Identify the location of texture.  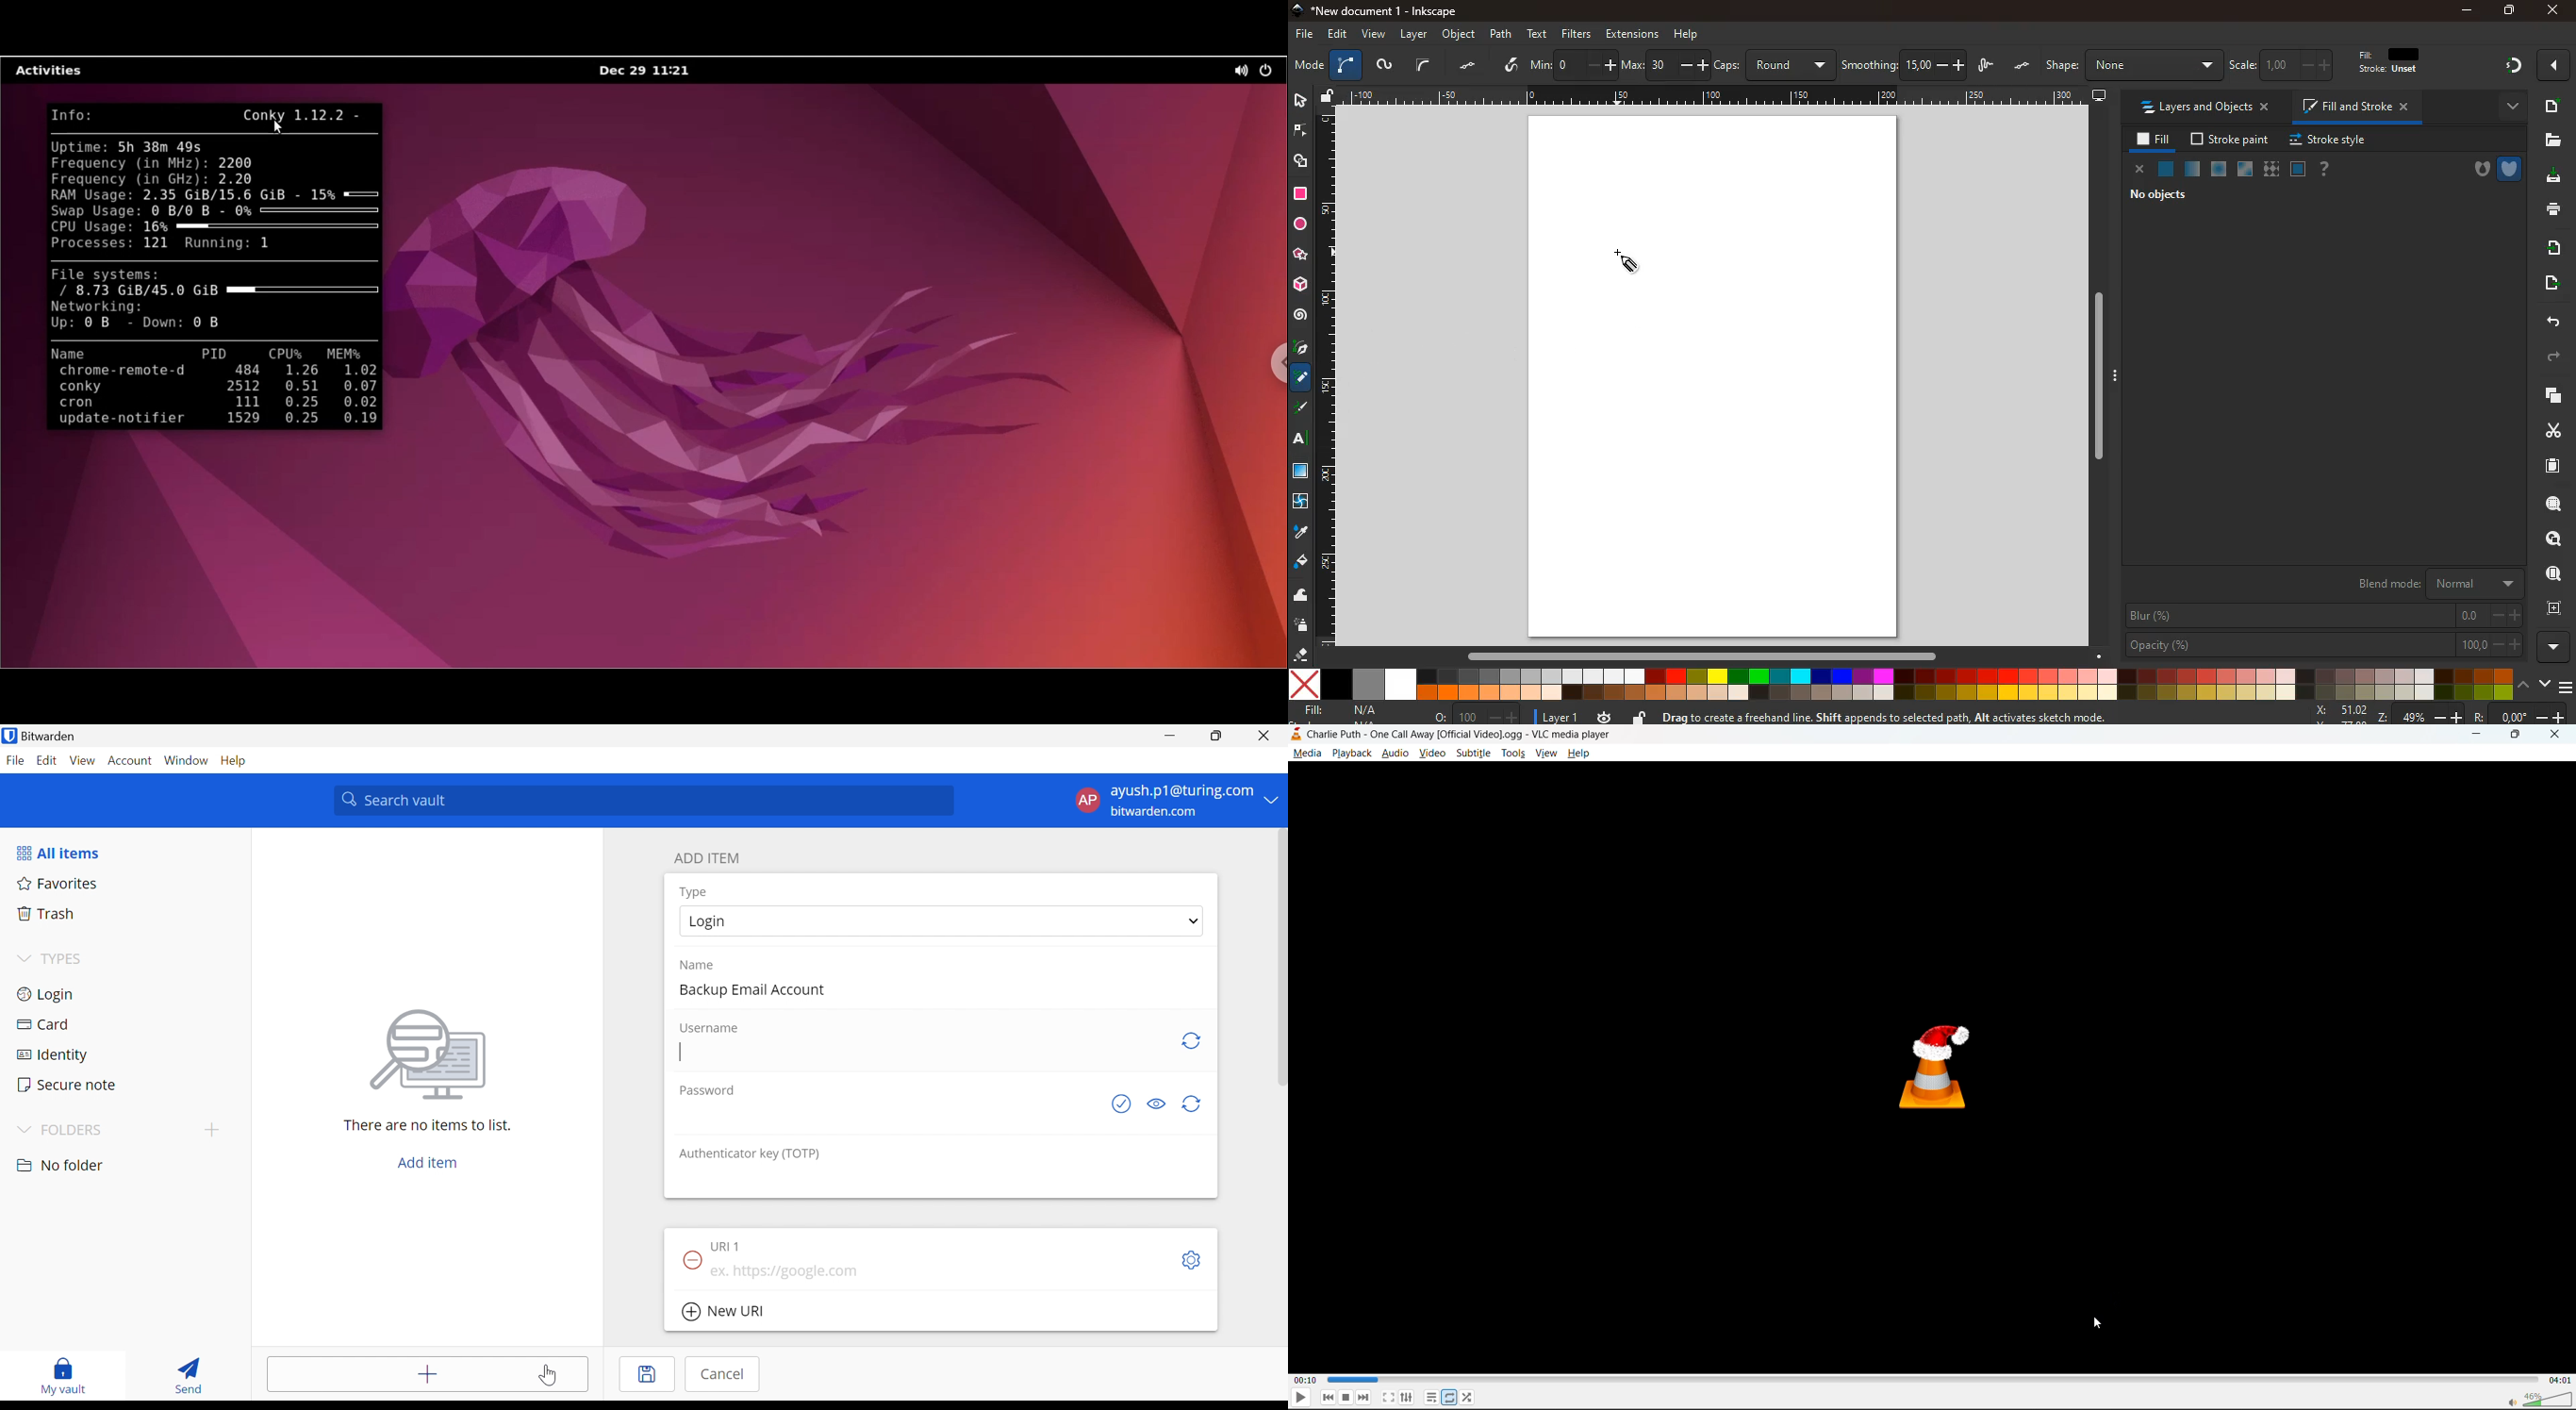
(2271, 169).